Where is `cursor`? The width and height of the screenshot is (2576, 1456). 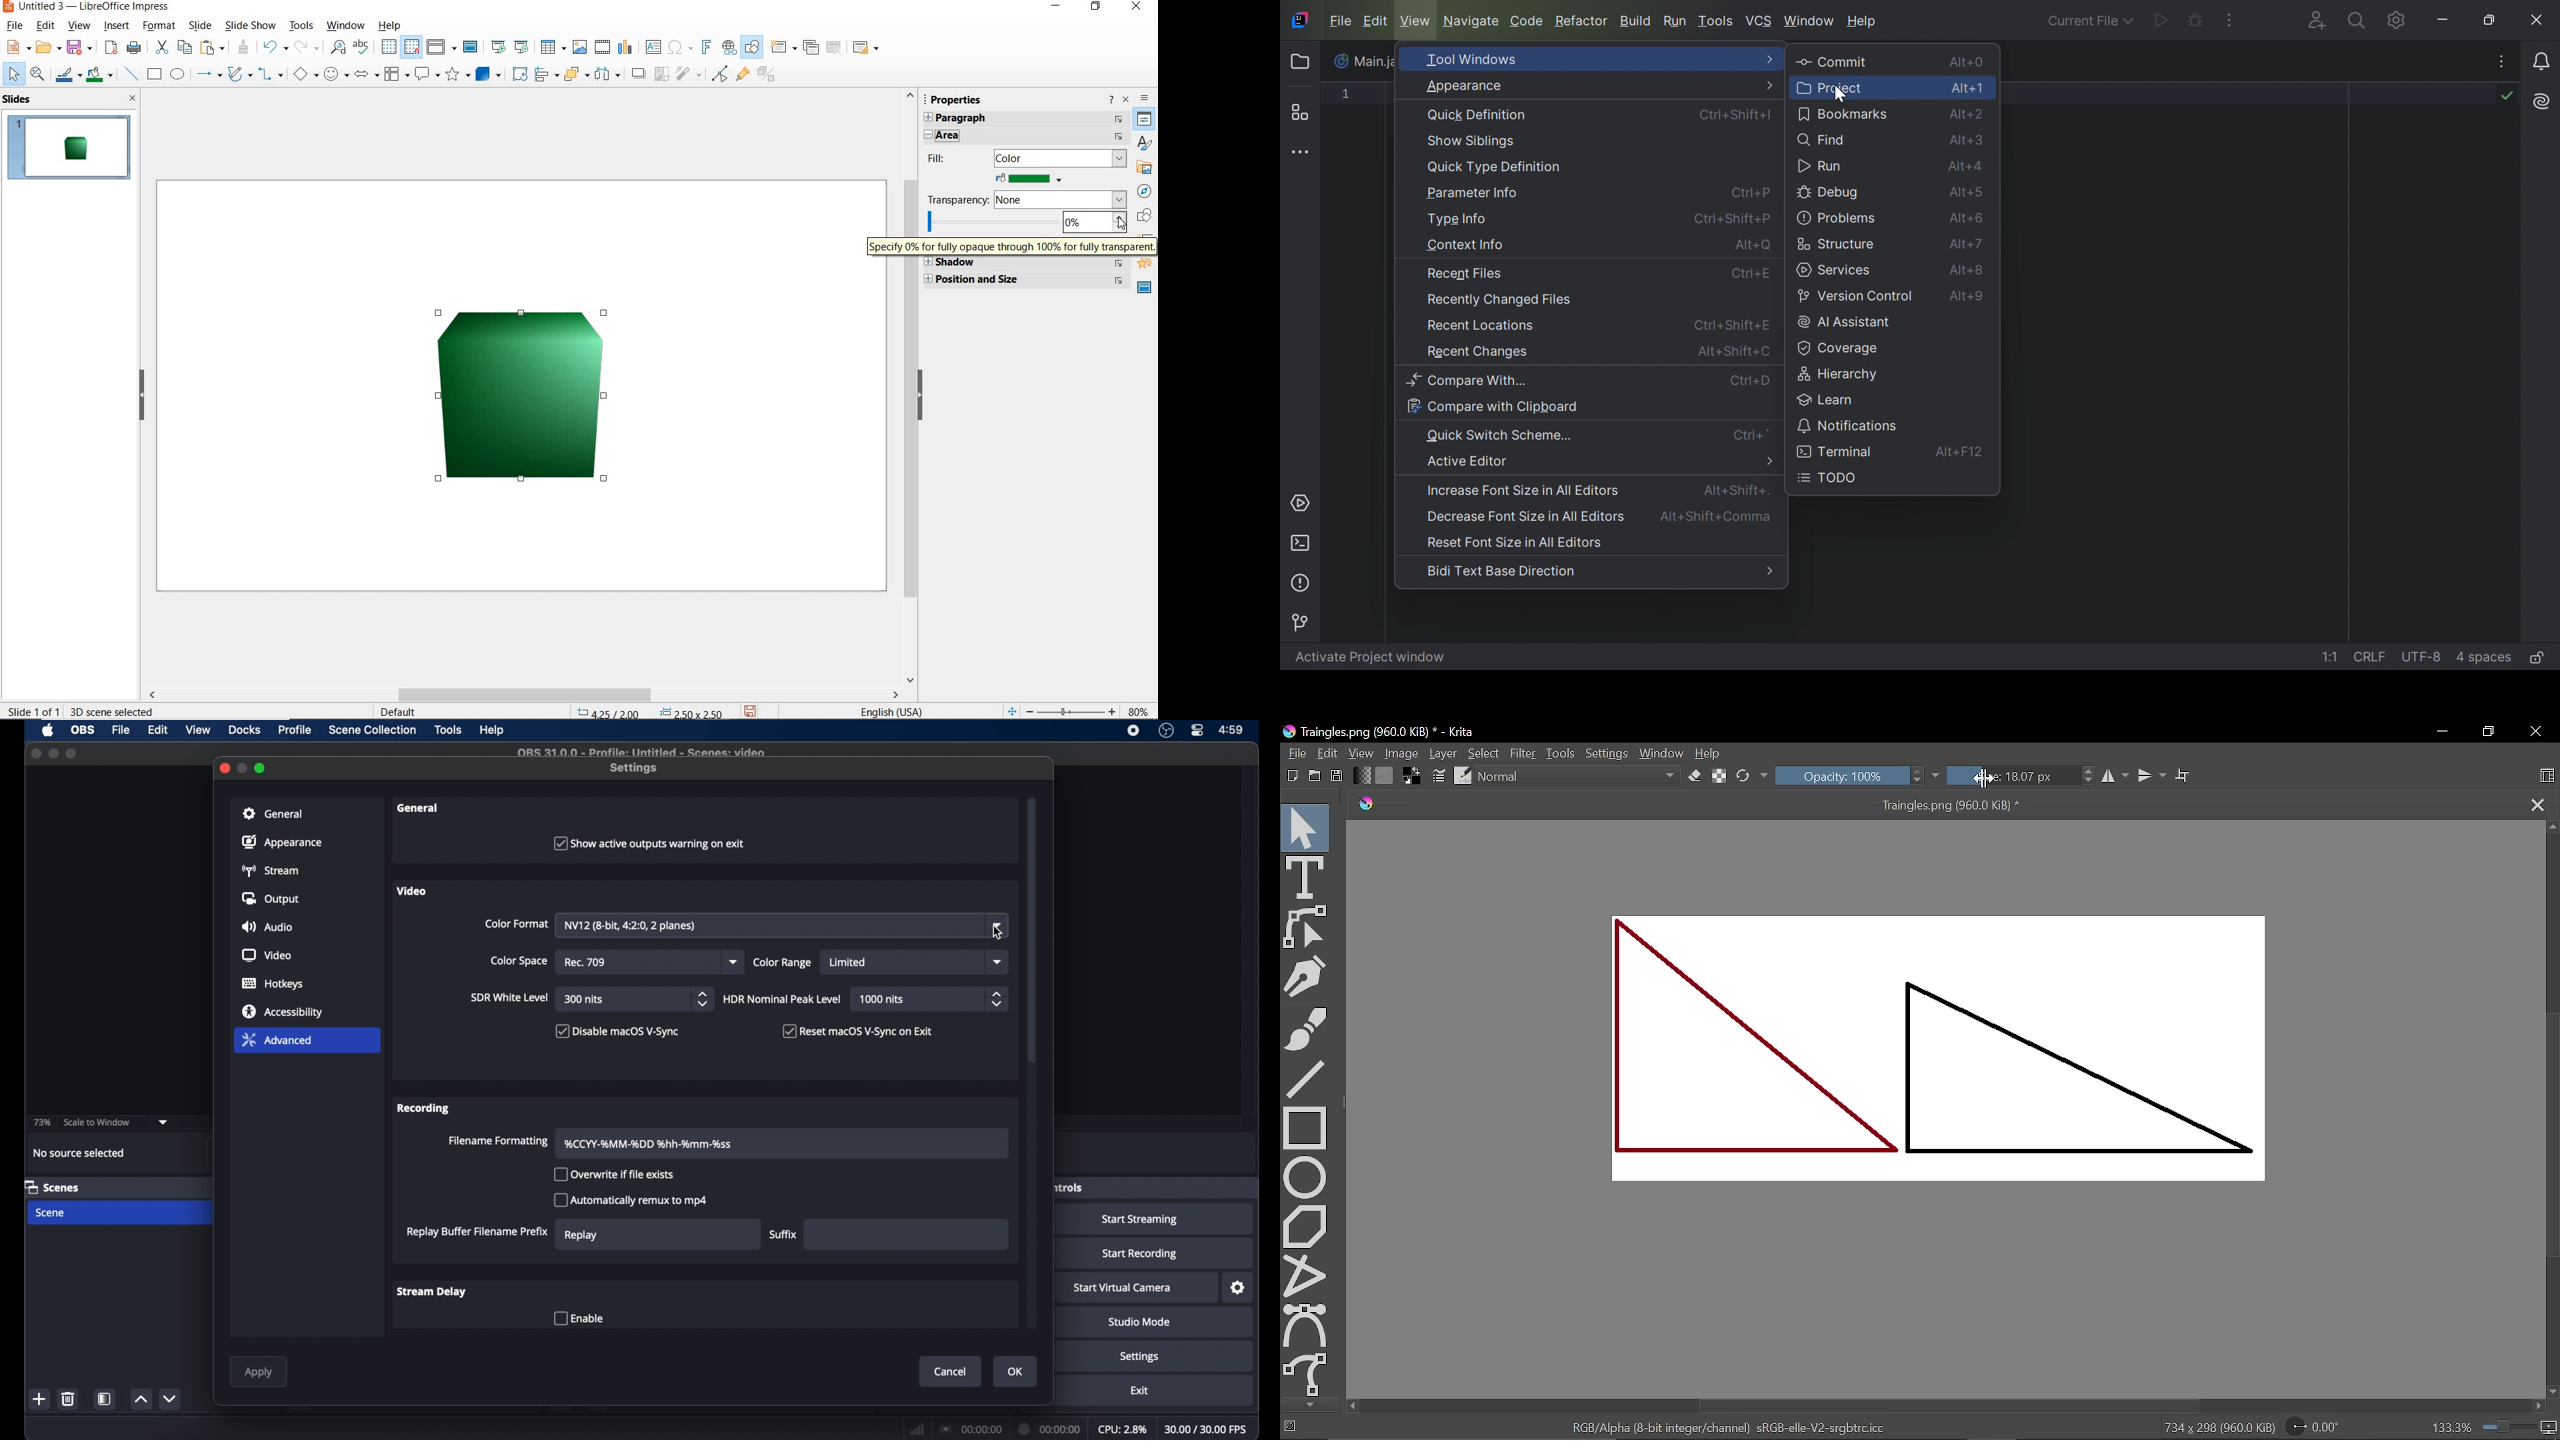
cursor is located at coordinates (1119, 222).